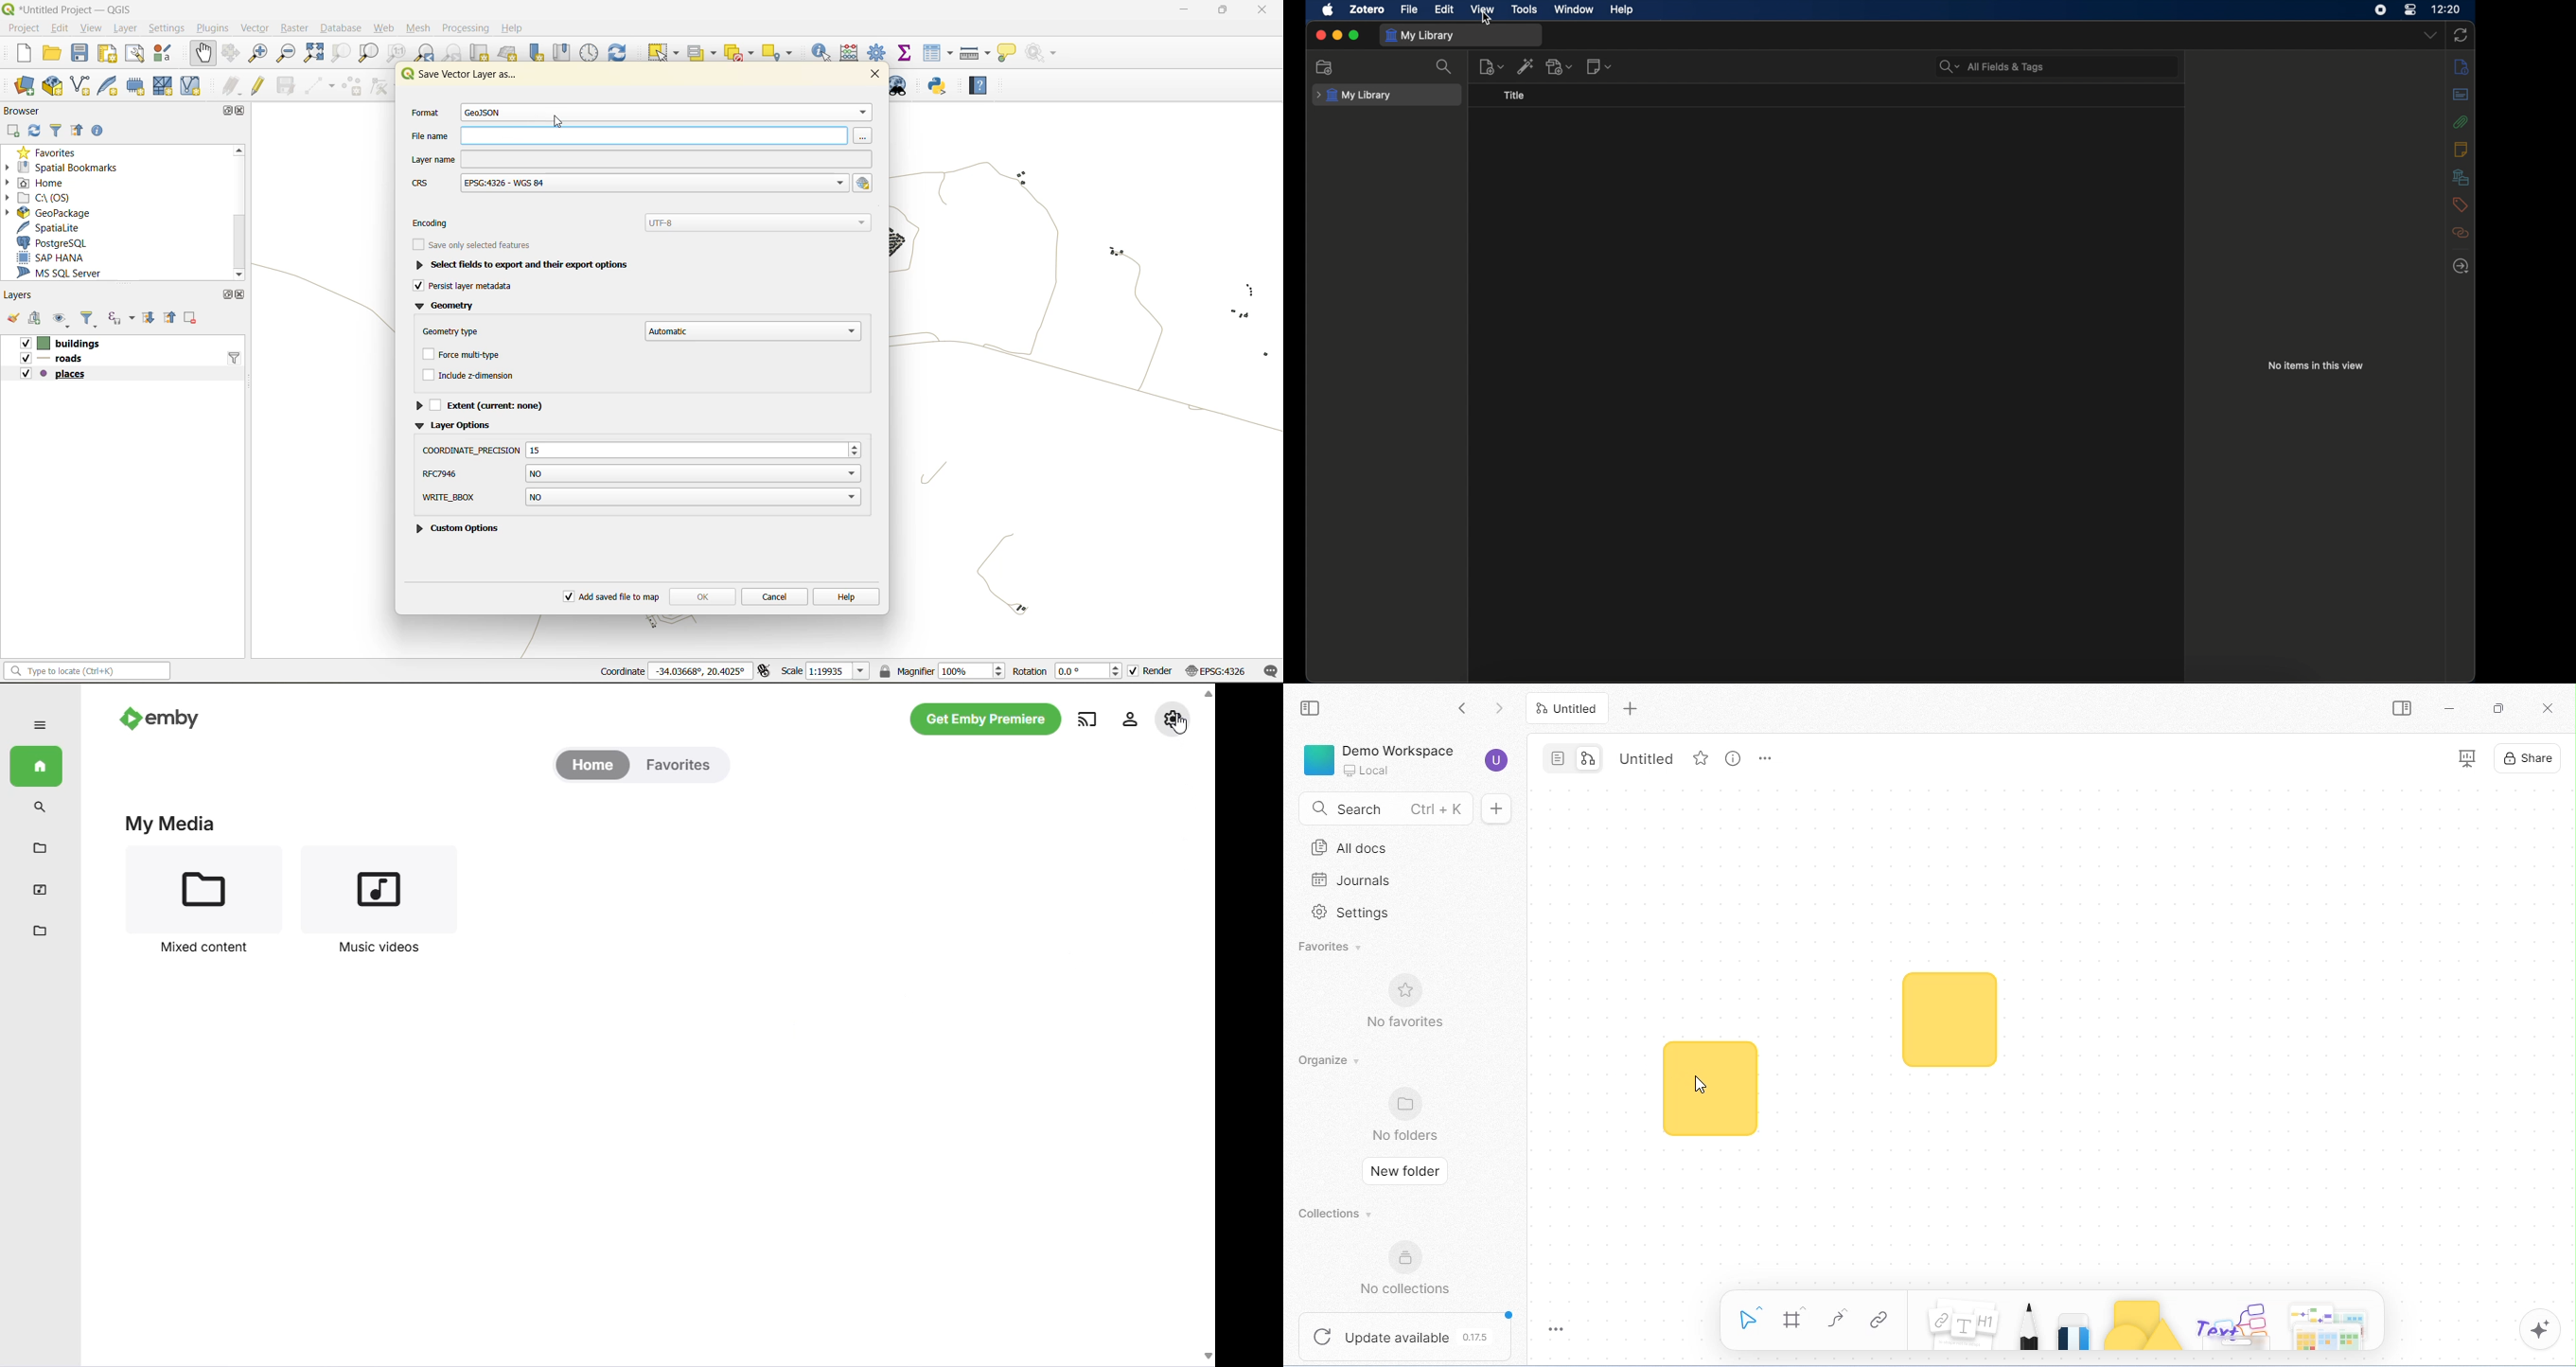 The image size is (2576, 1372). What do you see at coordinates (2461, 177) in the screenshot?
I see `libraries` at bounding box center [2461, 177].